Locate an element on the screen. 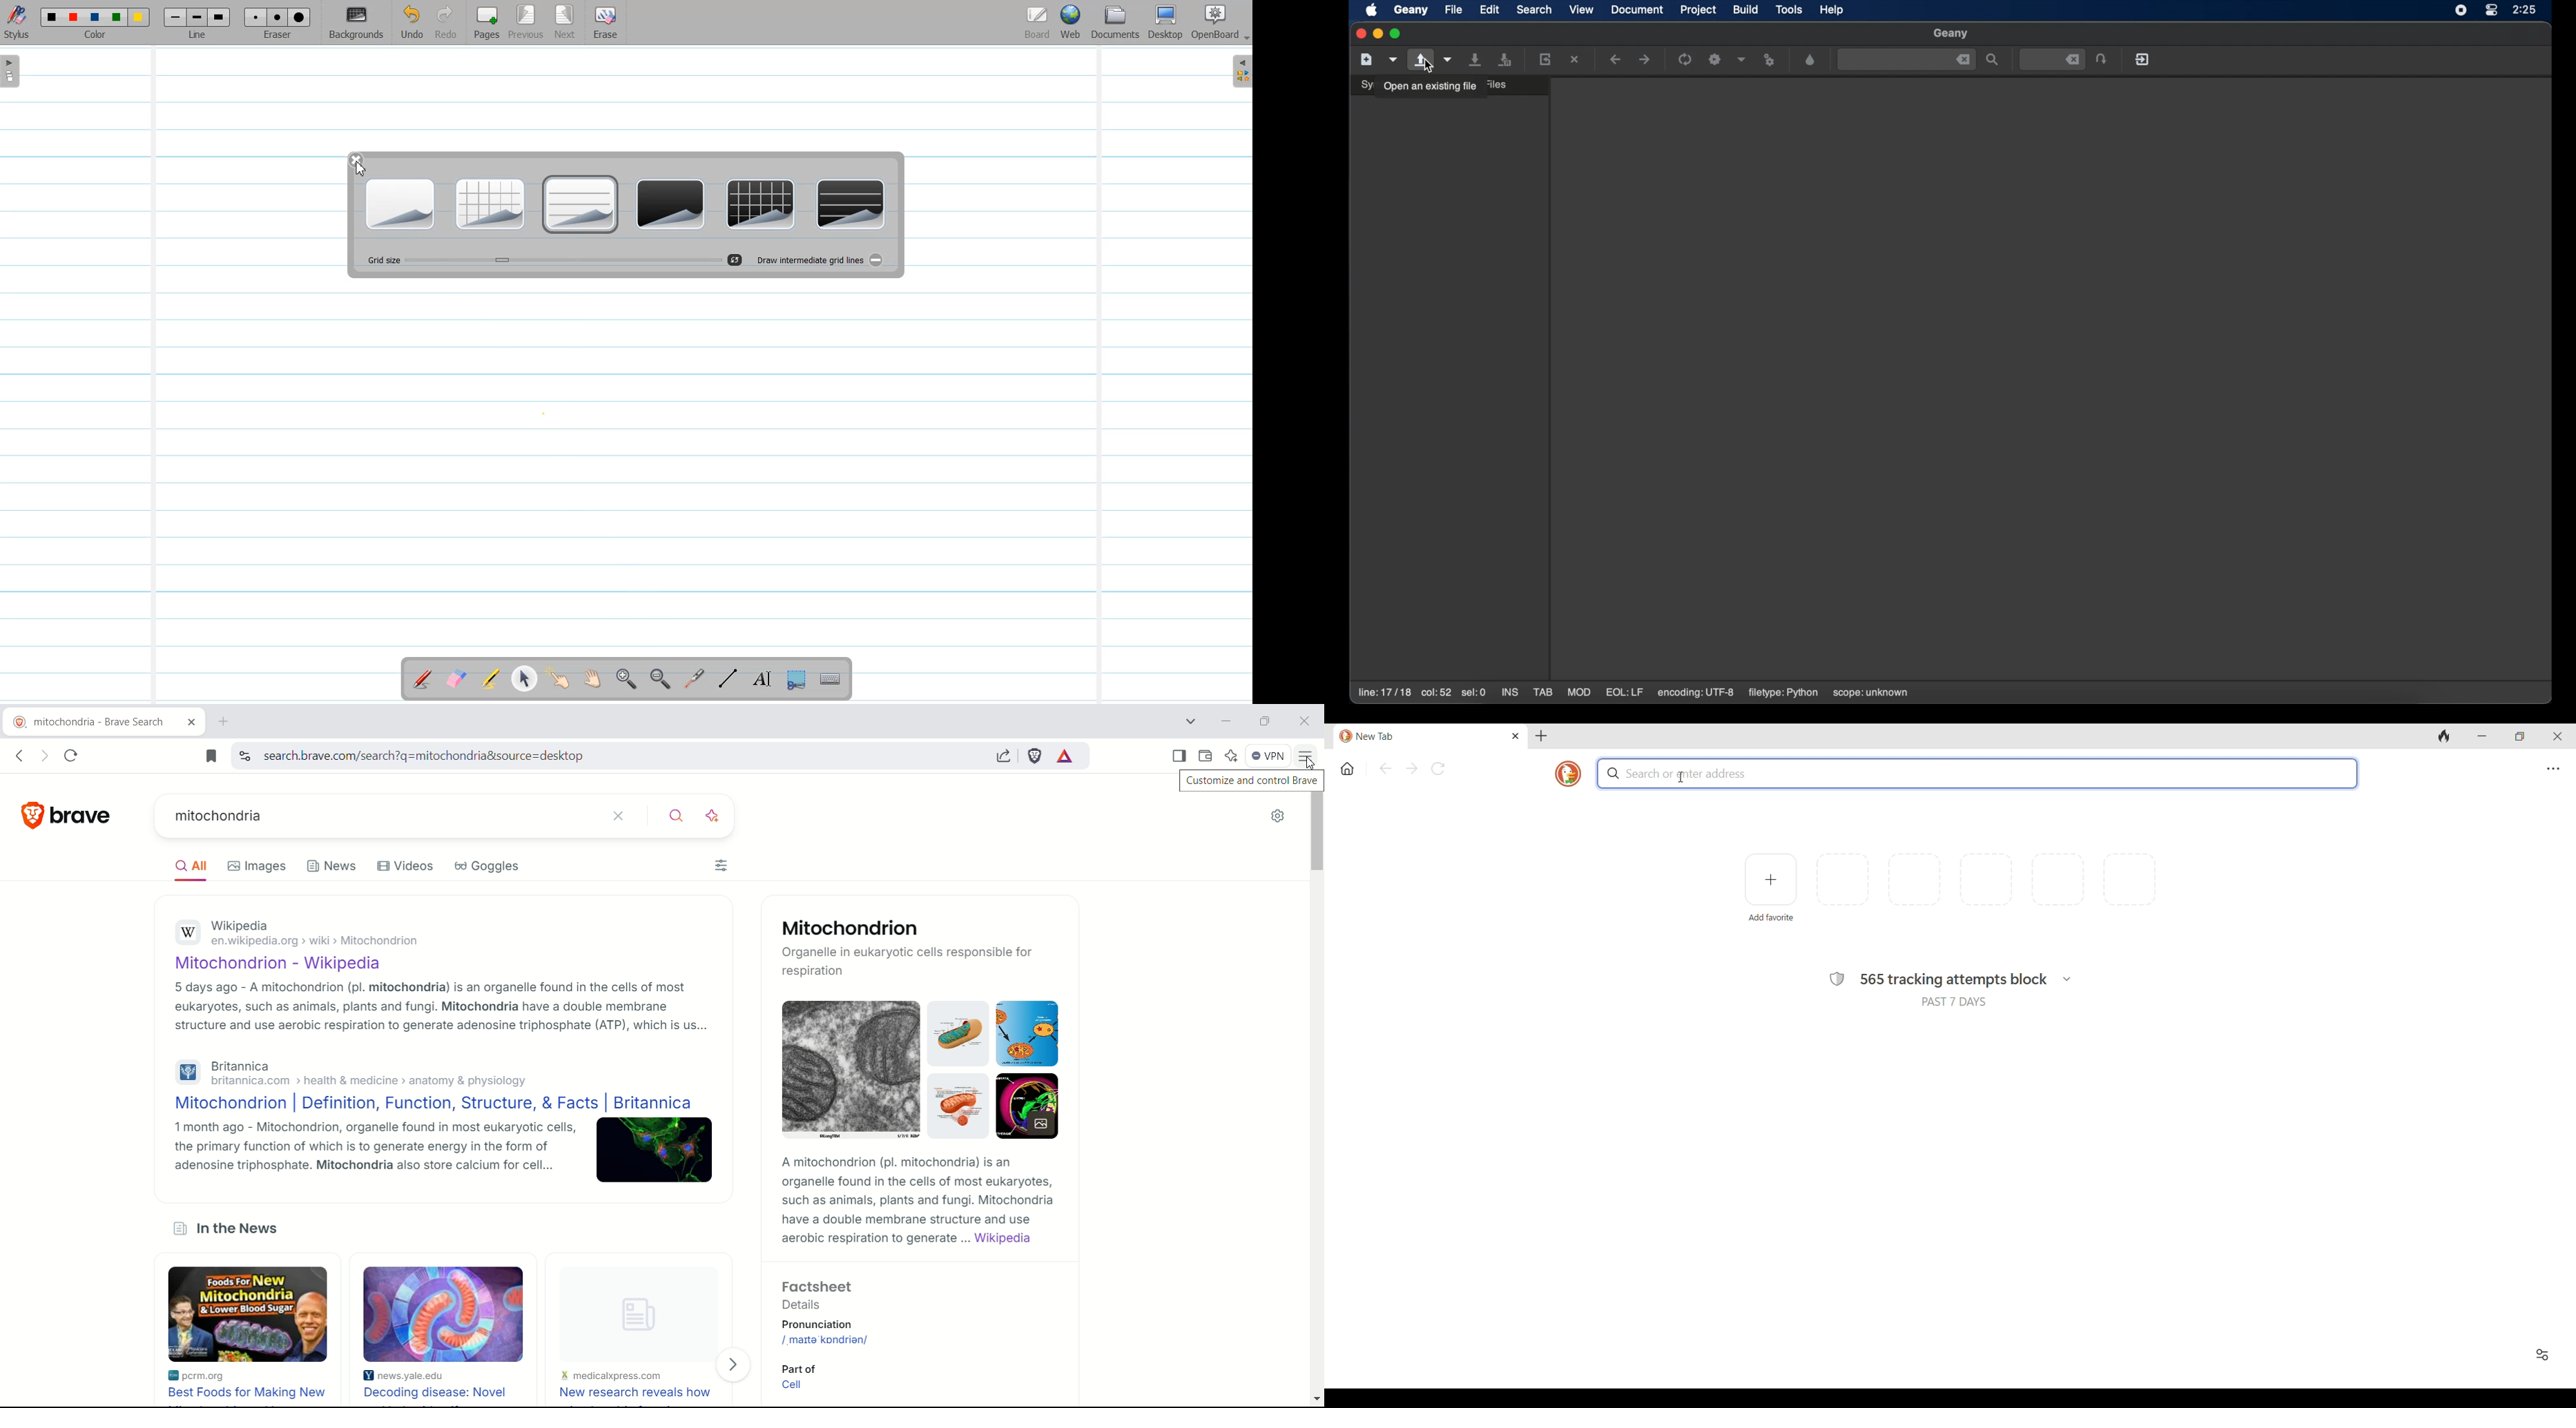 The width and height of the screenshot is (2576, 1428). close the current file is located at coordinates (1575, 59).